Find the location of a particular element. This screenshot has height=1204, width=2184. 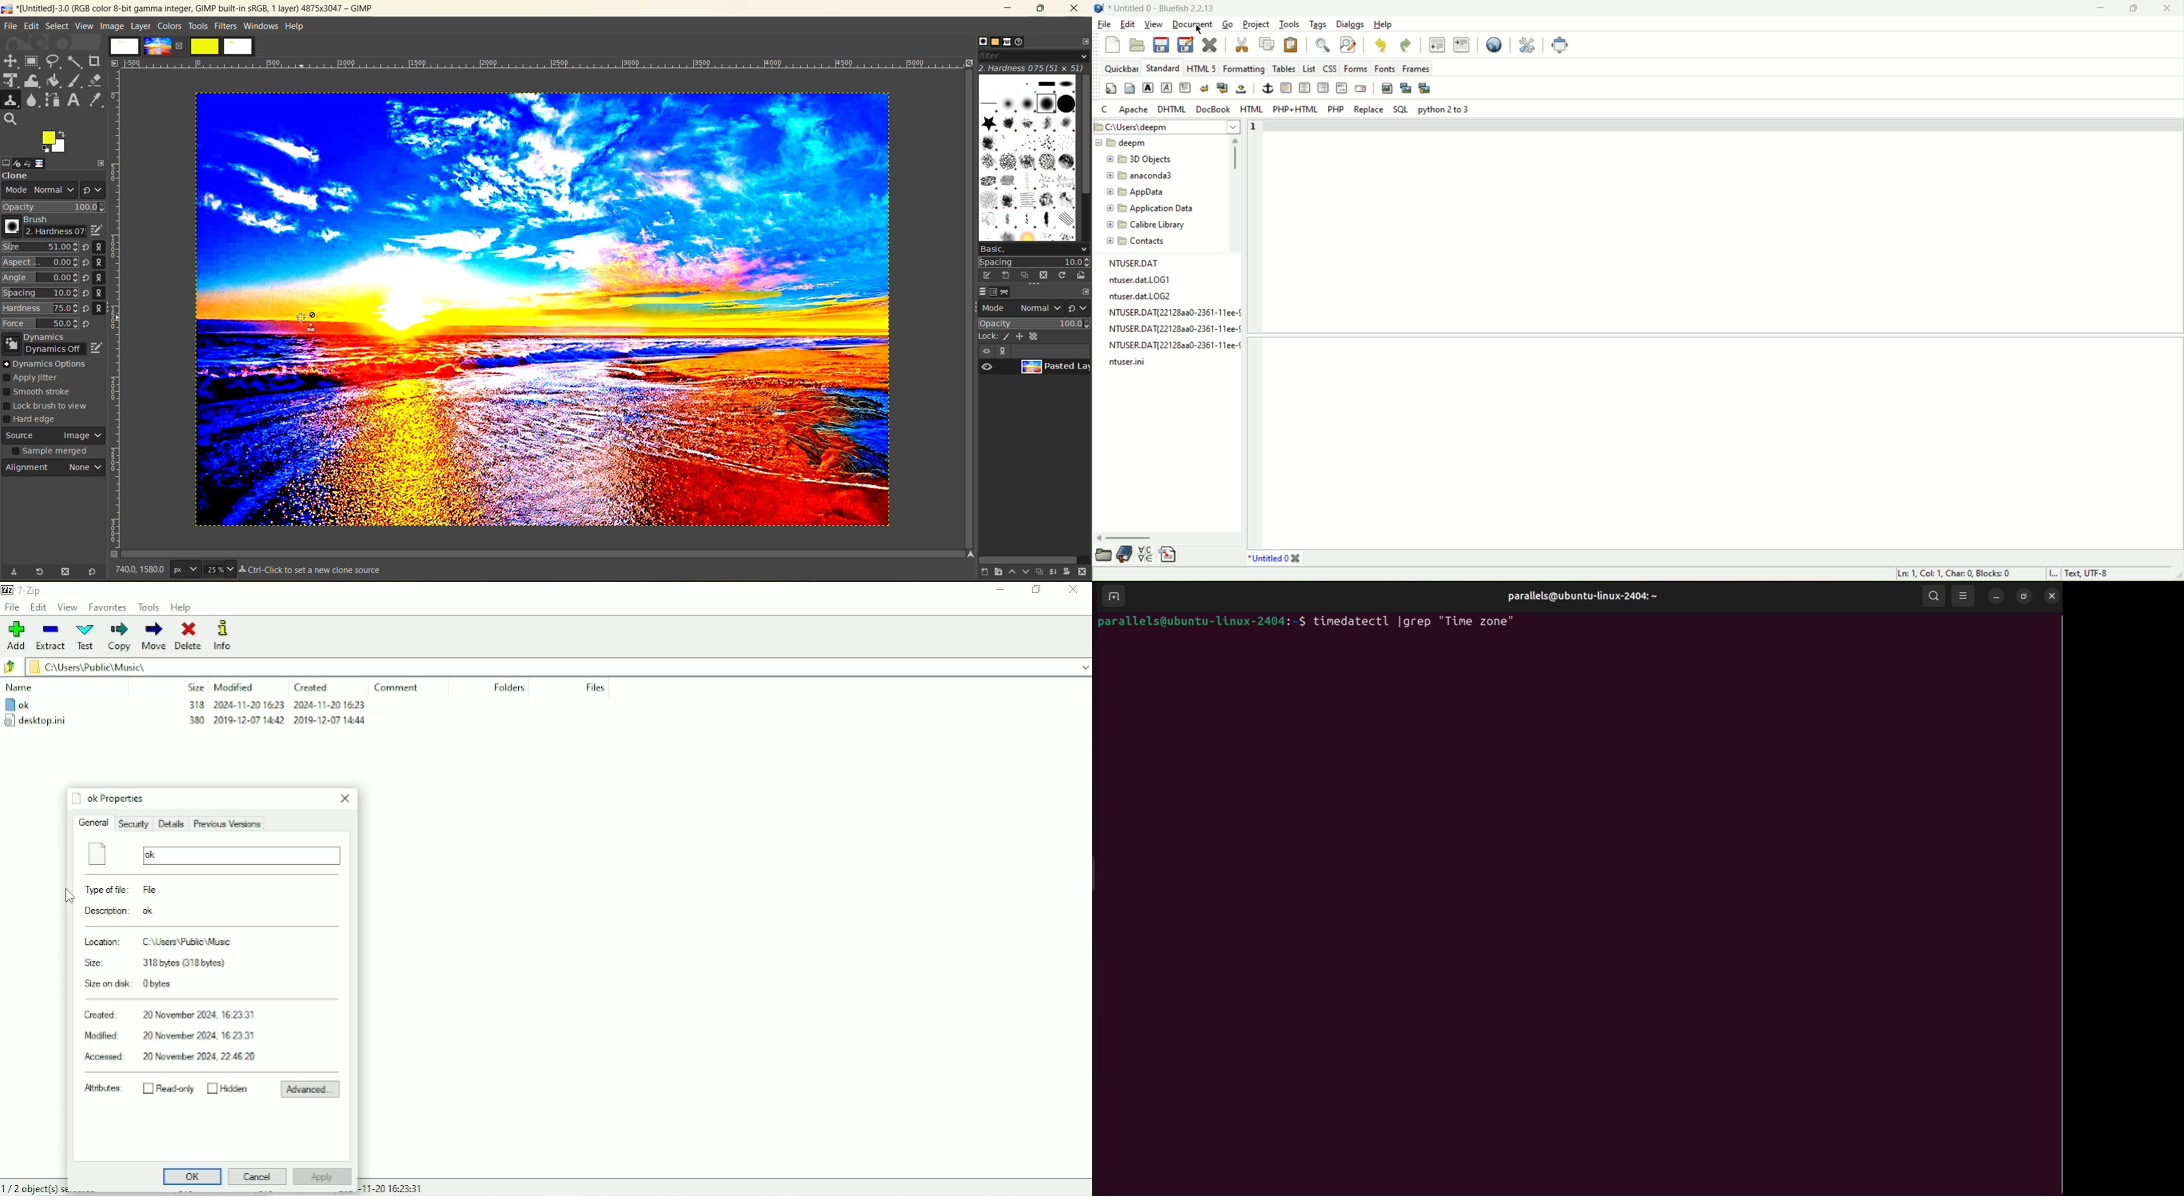

HTML5 is located at coordinates (1201, 68).